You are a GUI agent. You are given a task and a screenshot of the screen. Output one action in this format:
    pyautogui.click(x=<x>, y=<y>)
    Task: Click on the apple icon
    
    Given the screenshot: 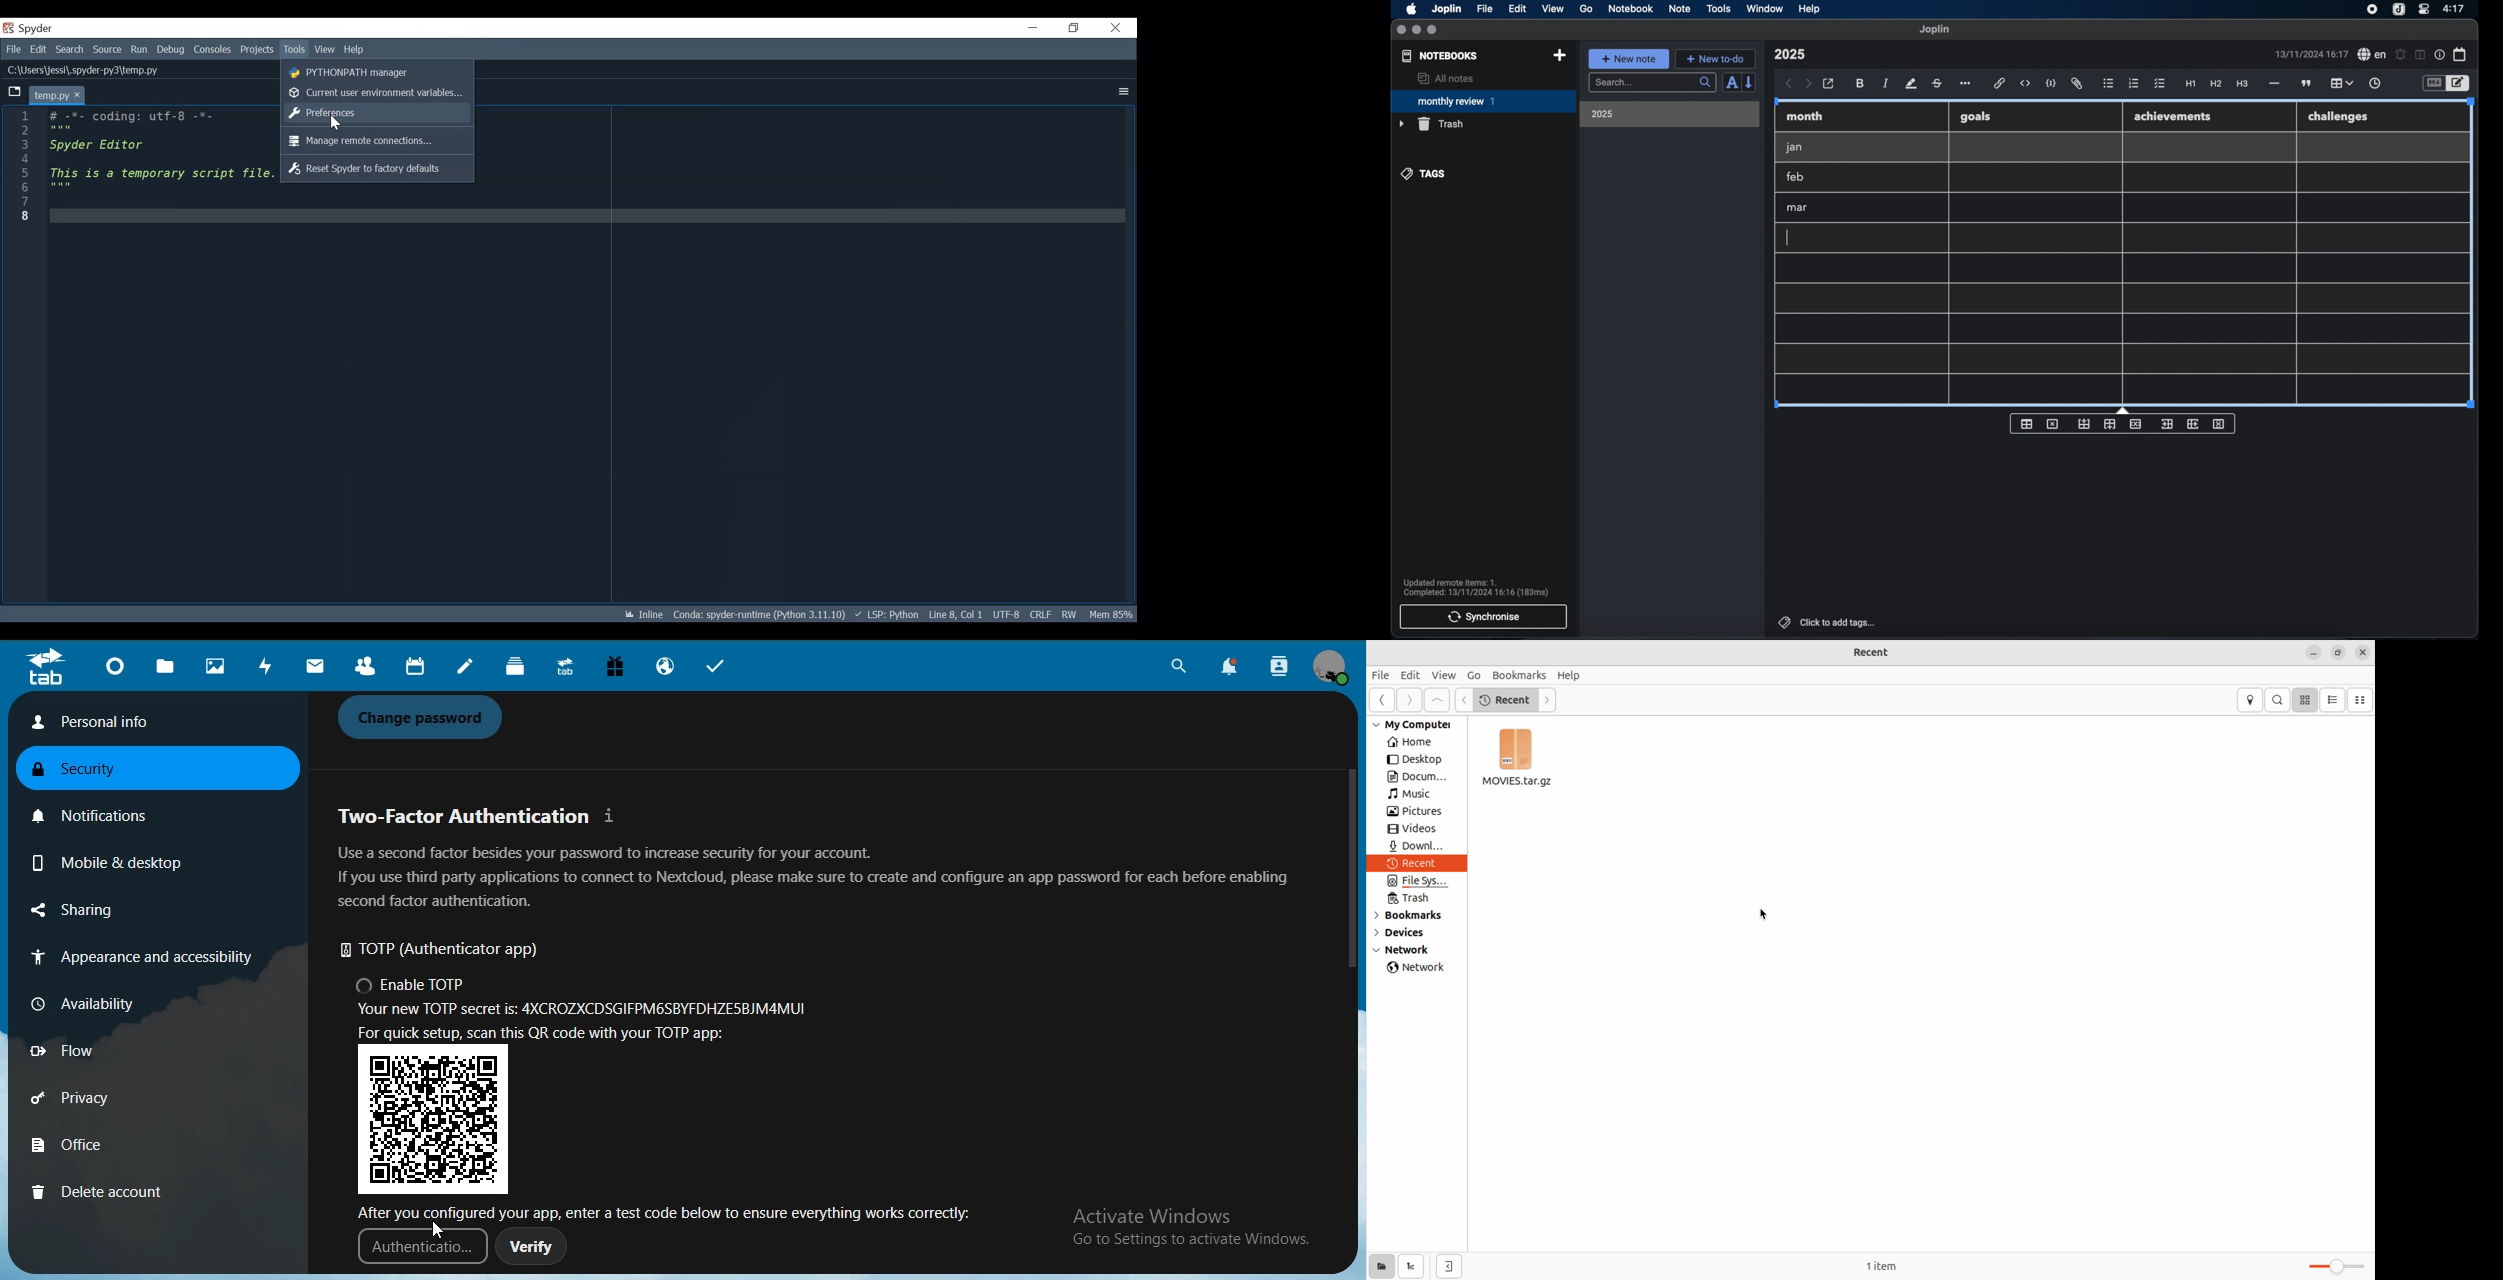 What is the action you would take?
    pyautogui.click(x=1410, y=9)
    